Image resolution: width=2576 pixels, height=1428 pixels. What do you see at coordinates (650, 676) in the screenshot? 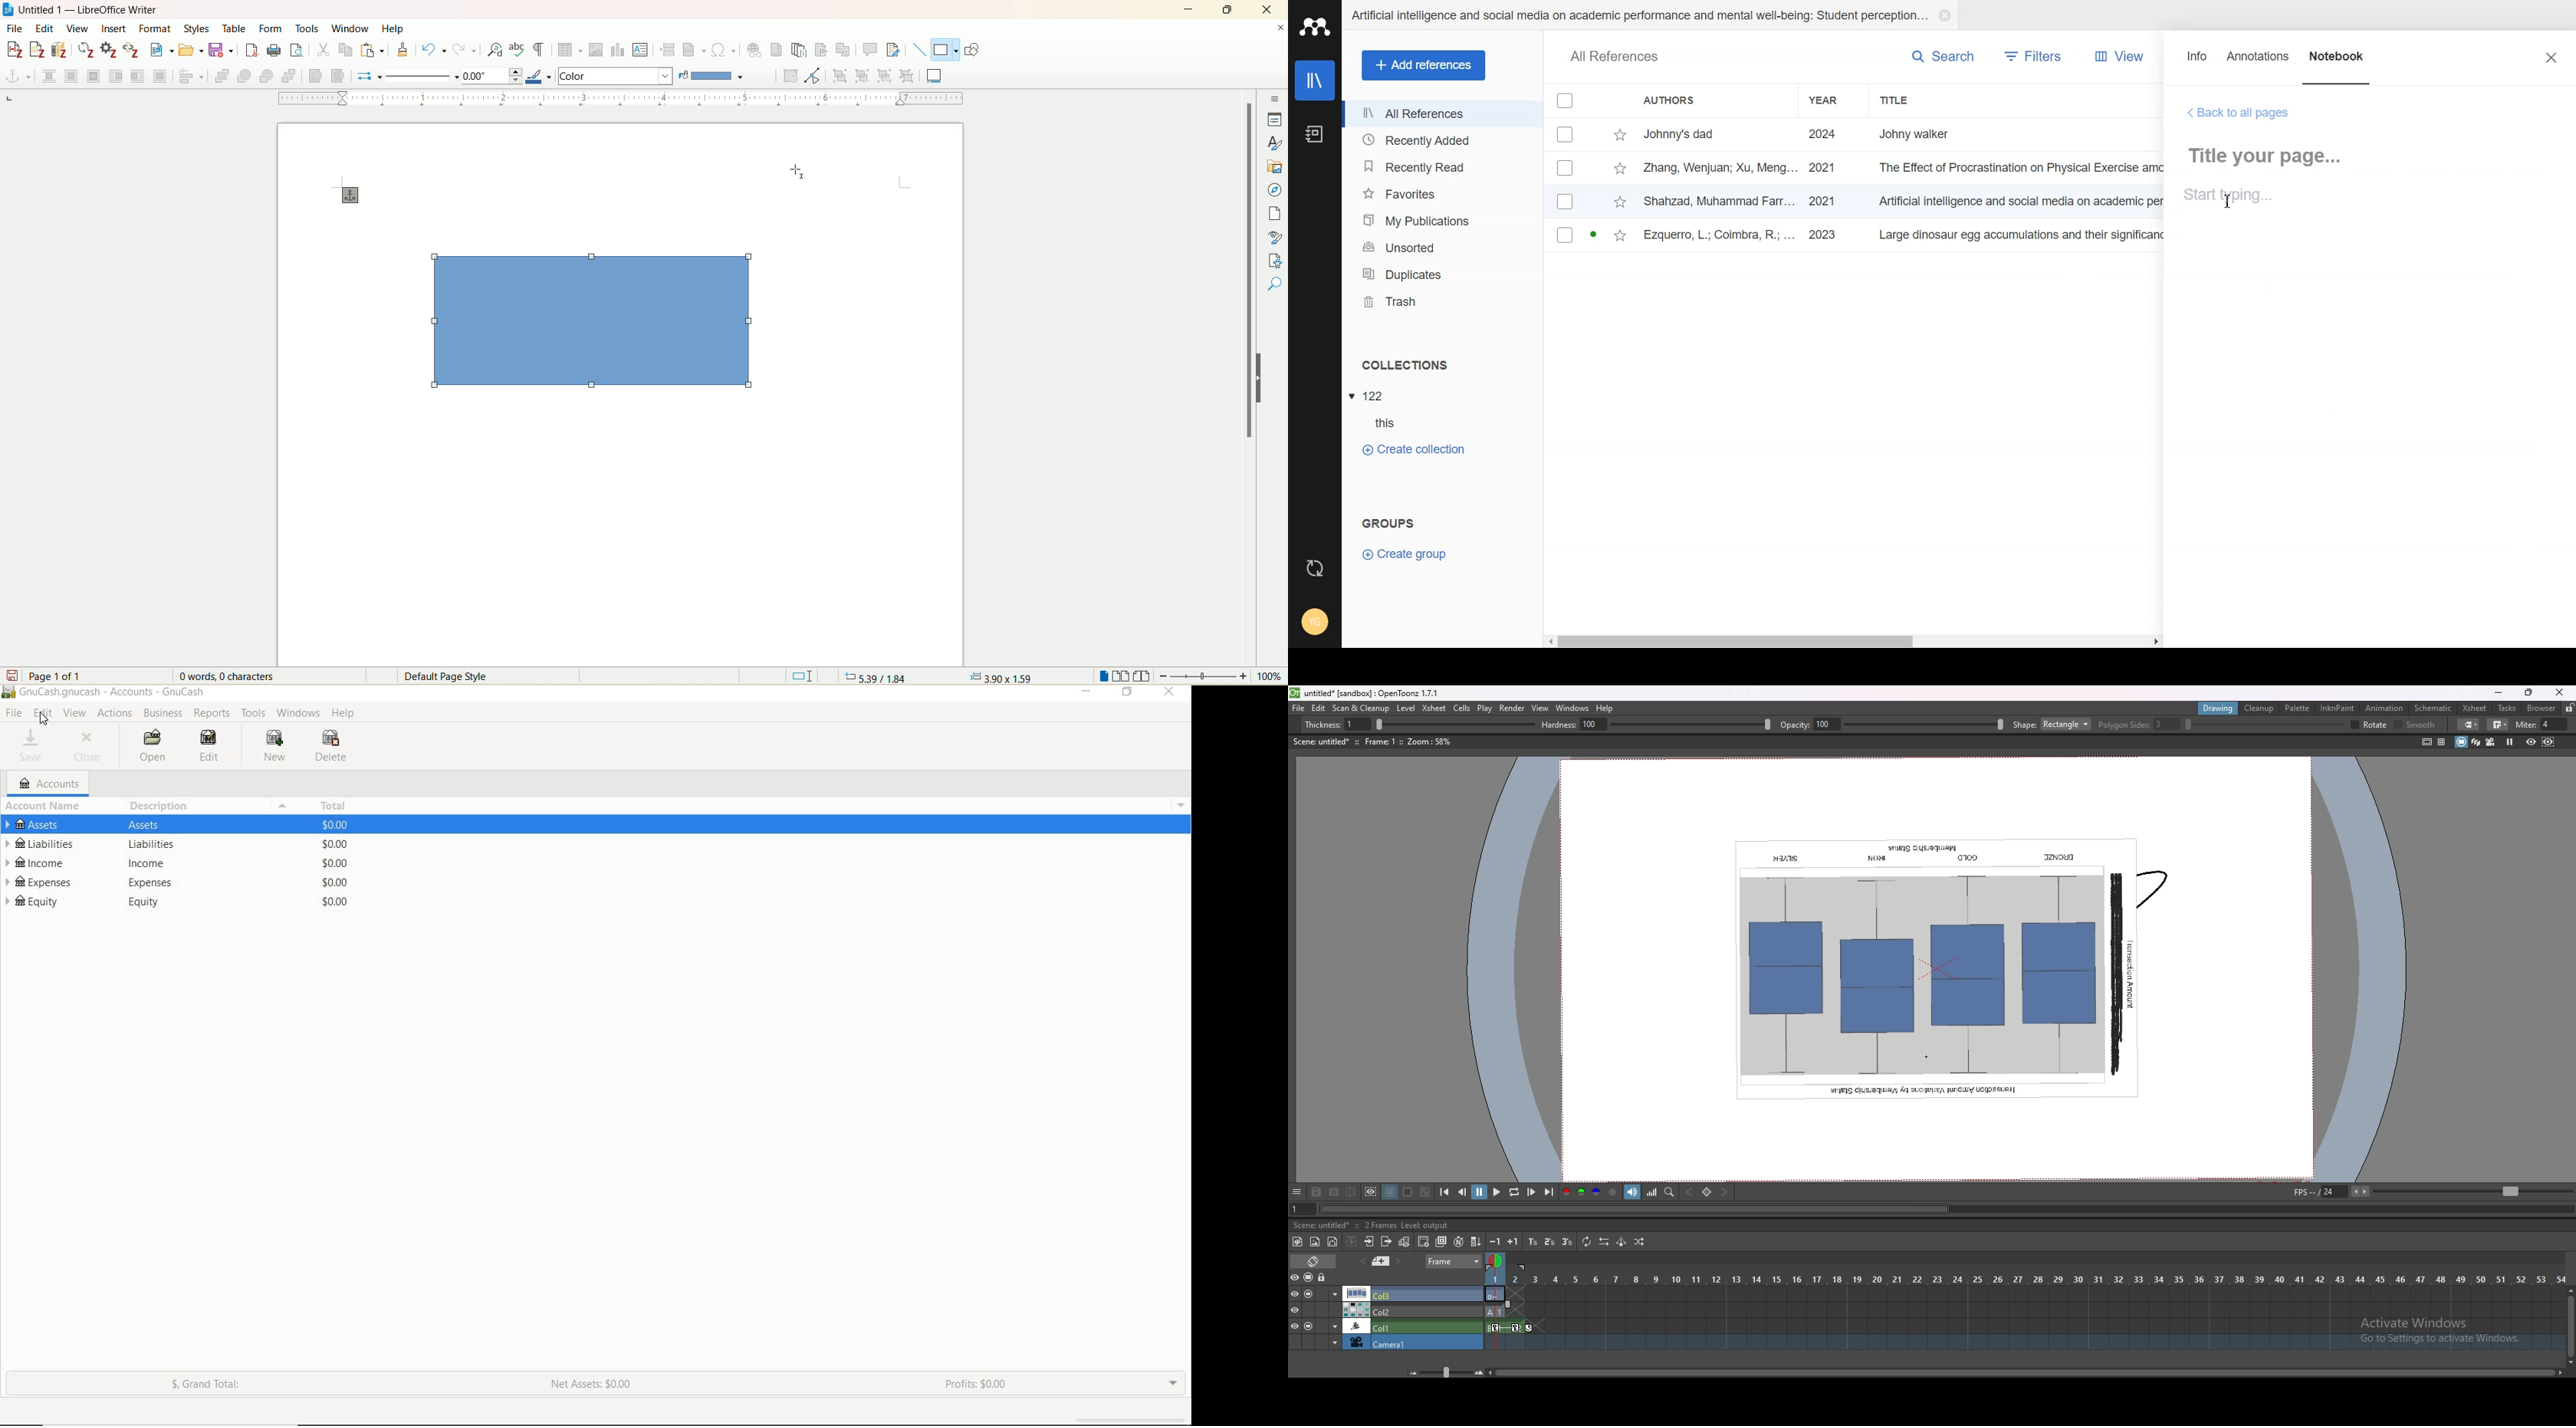
I see `English(USA)` at bounding box center [650, 676].